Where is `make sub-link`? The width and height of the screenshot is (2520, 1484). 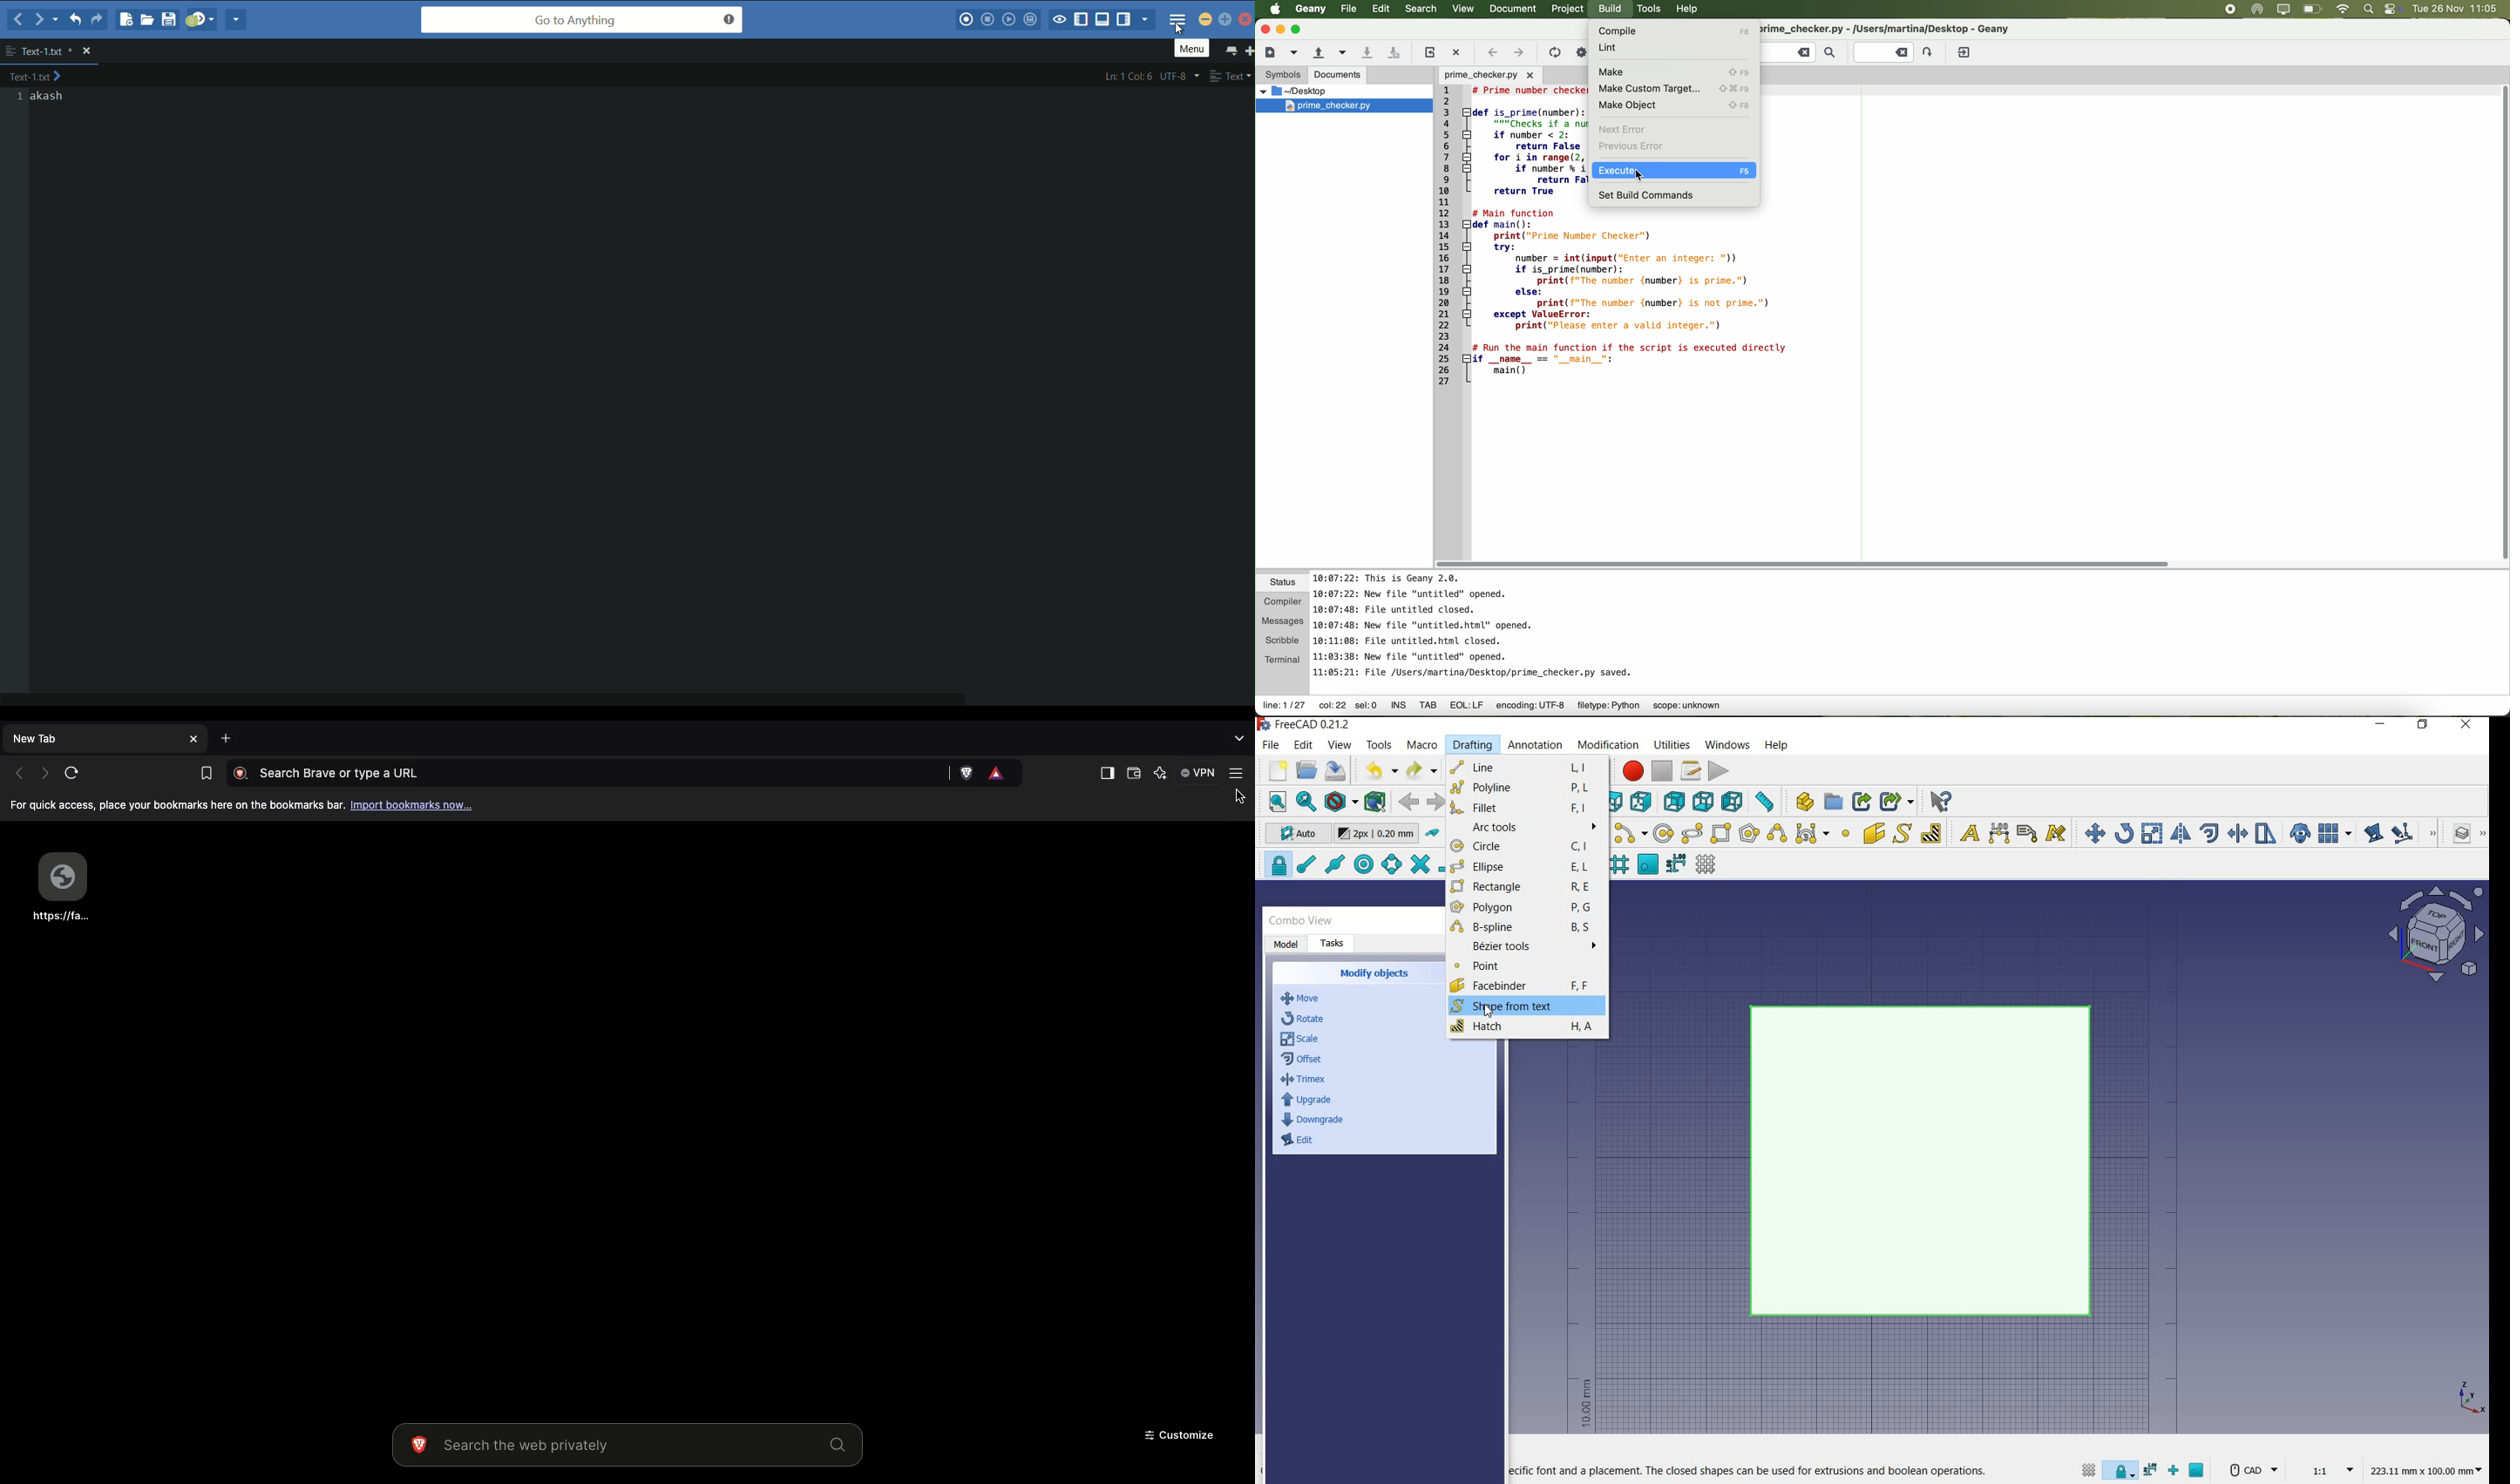
make sub-link is located at coordinates (1895, 802).